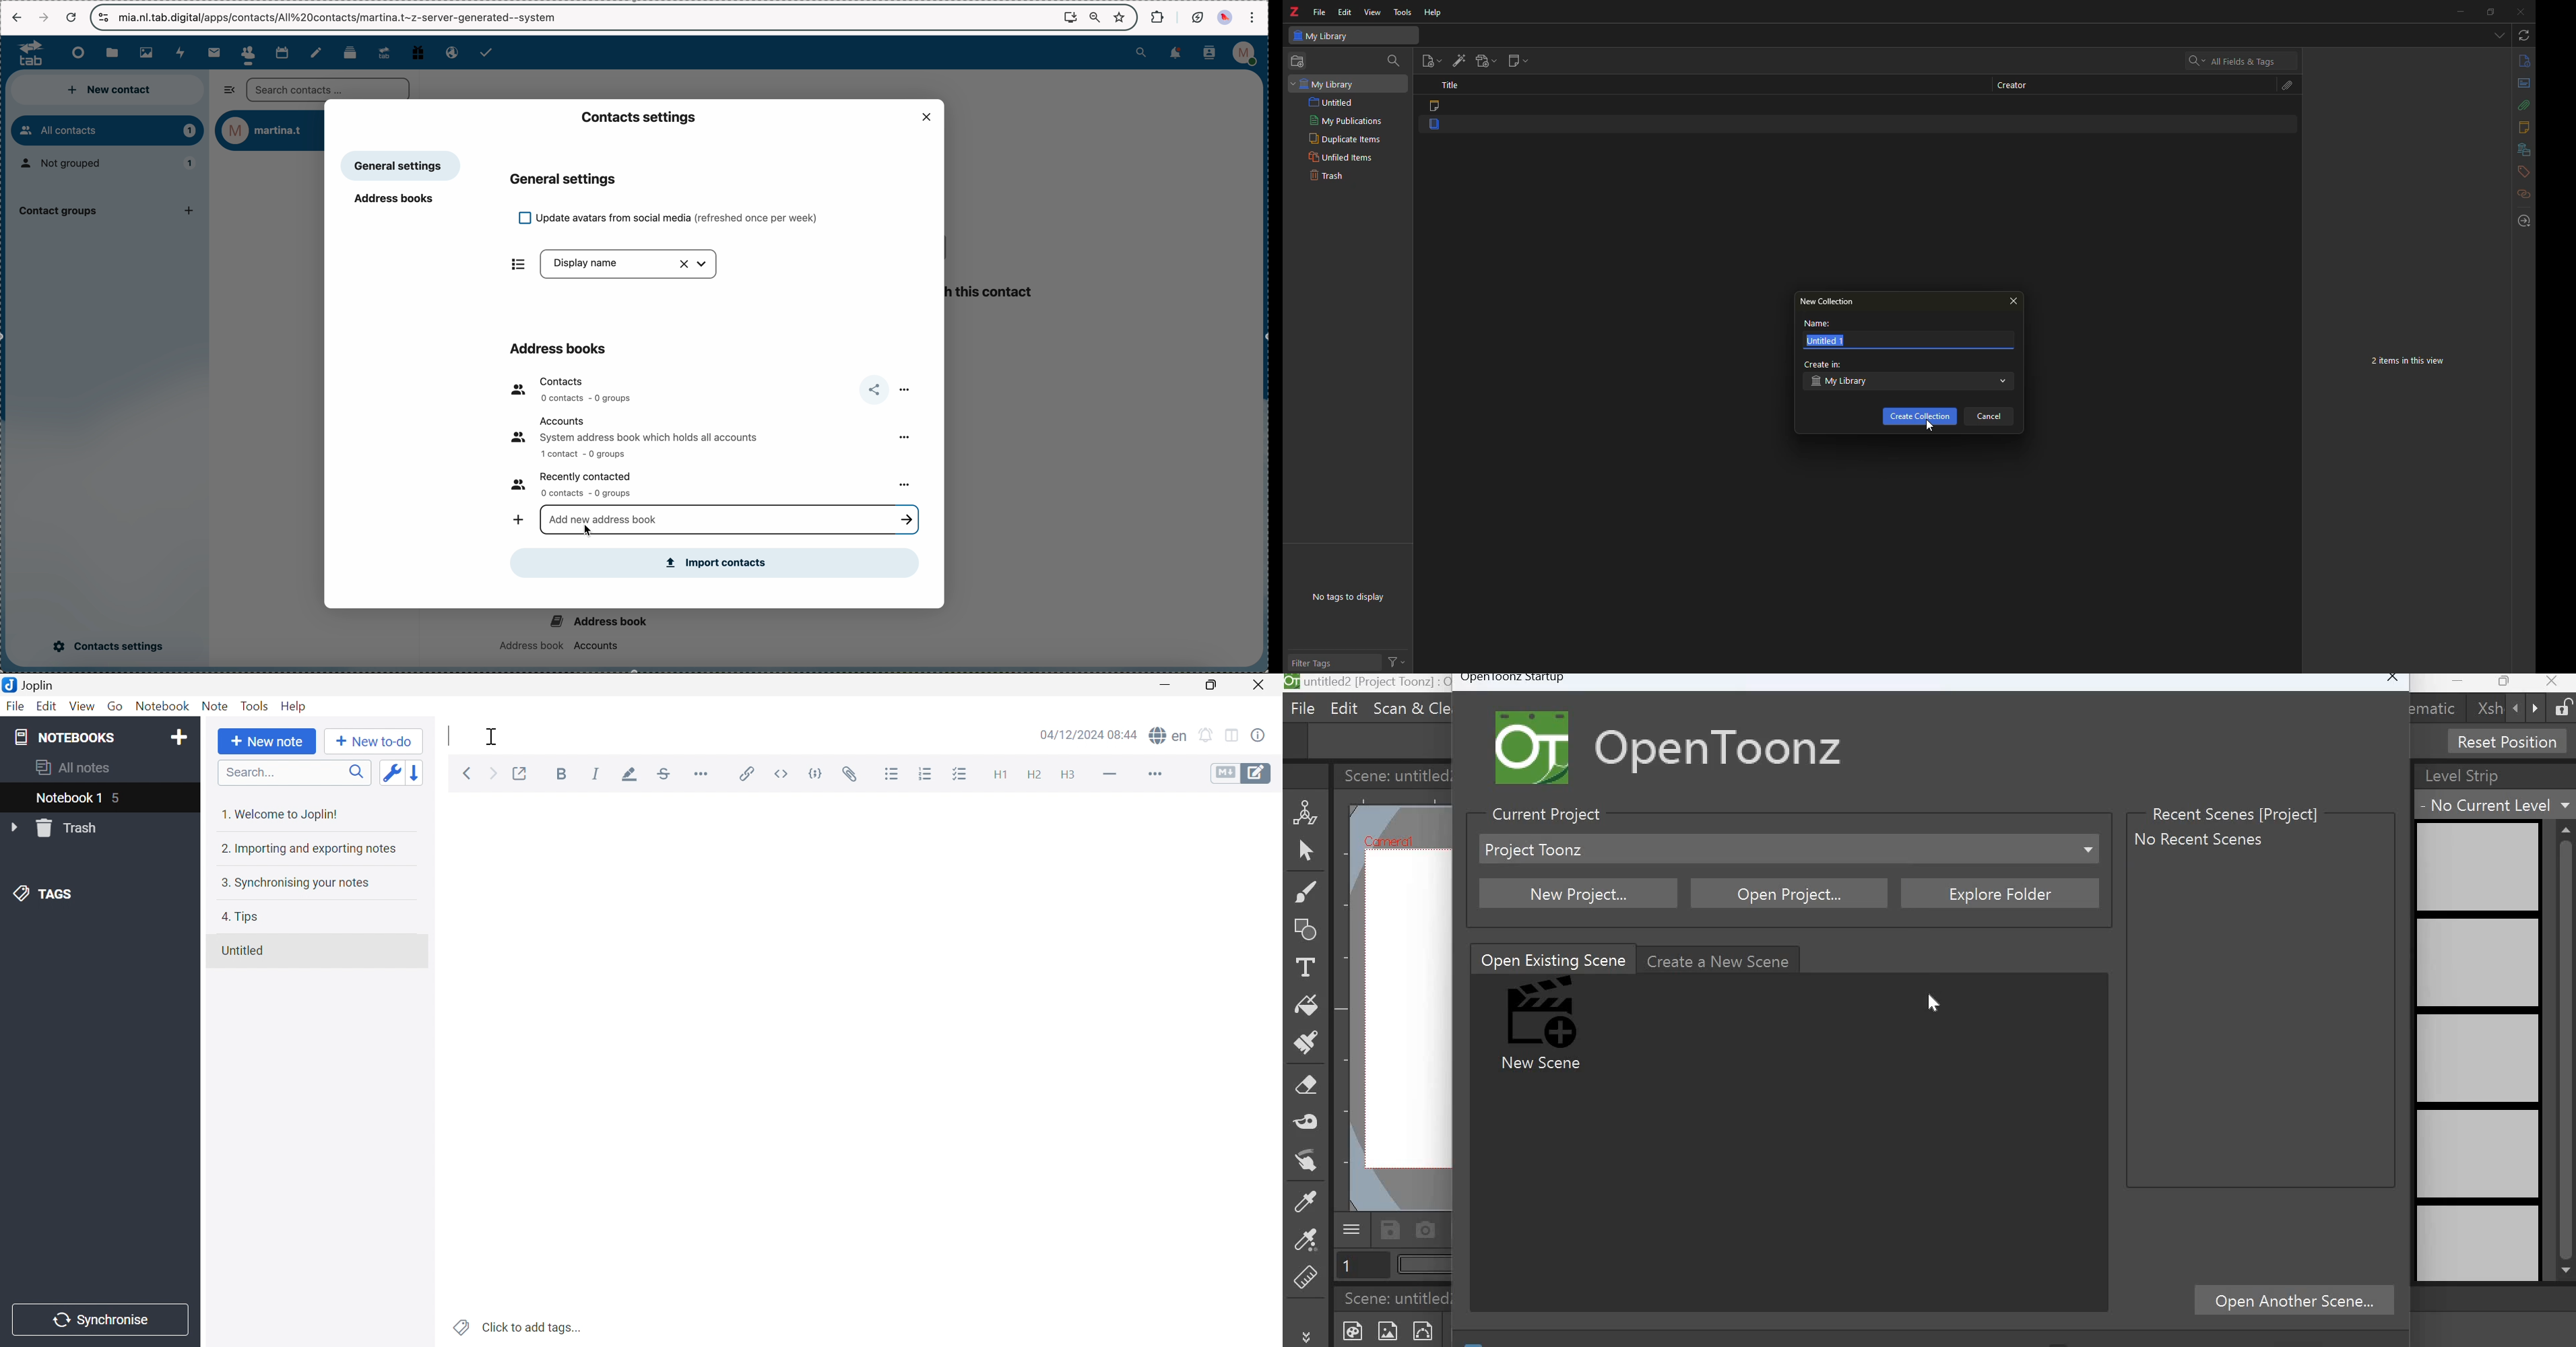 The image size is (2576, 1372). Describe the element at coordinates (490, 54) in the screenshot. I see `tasks` at that location.